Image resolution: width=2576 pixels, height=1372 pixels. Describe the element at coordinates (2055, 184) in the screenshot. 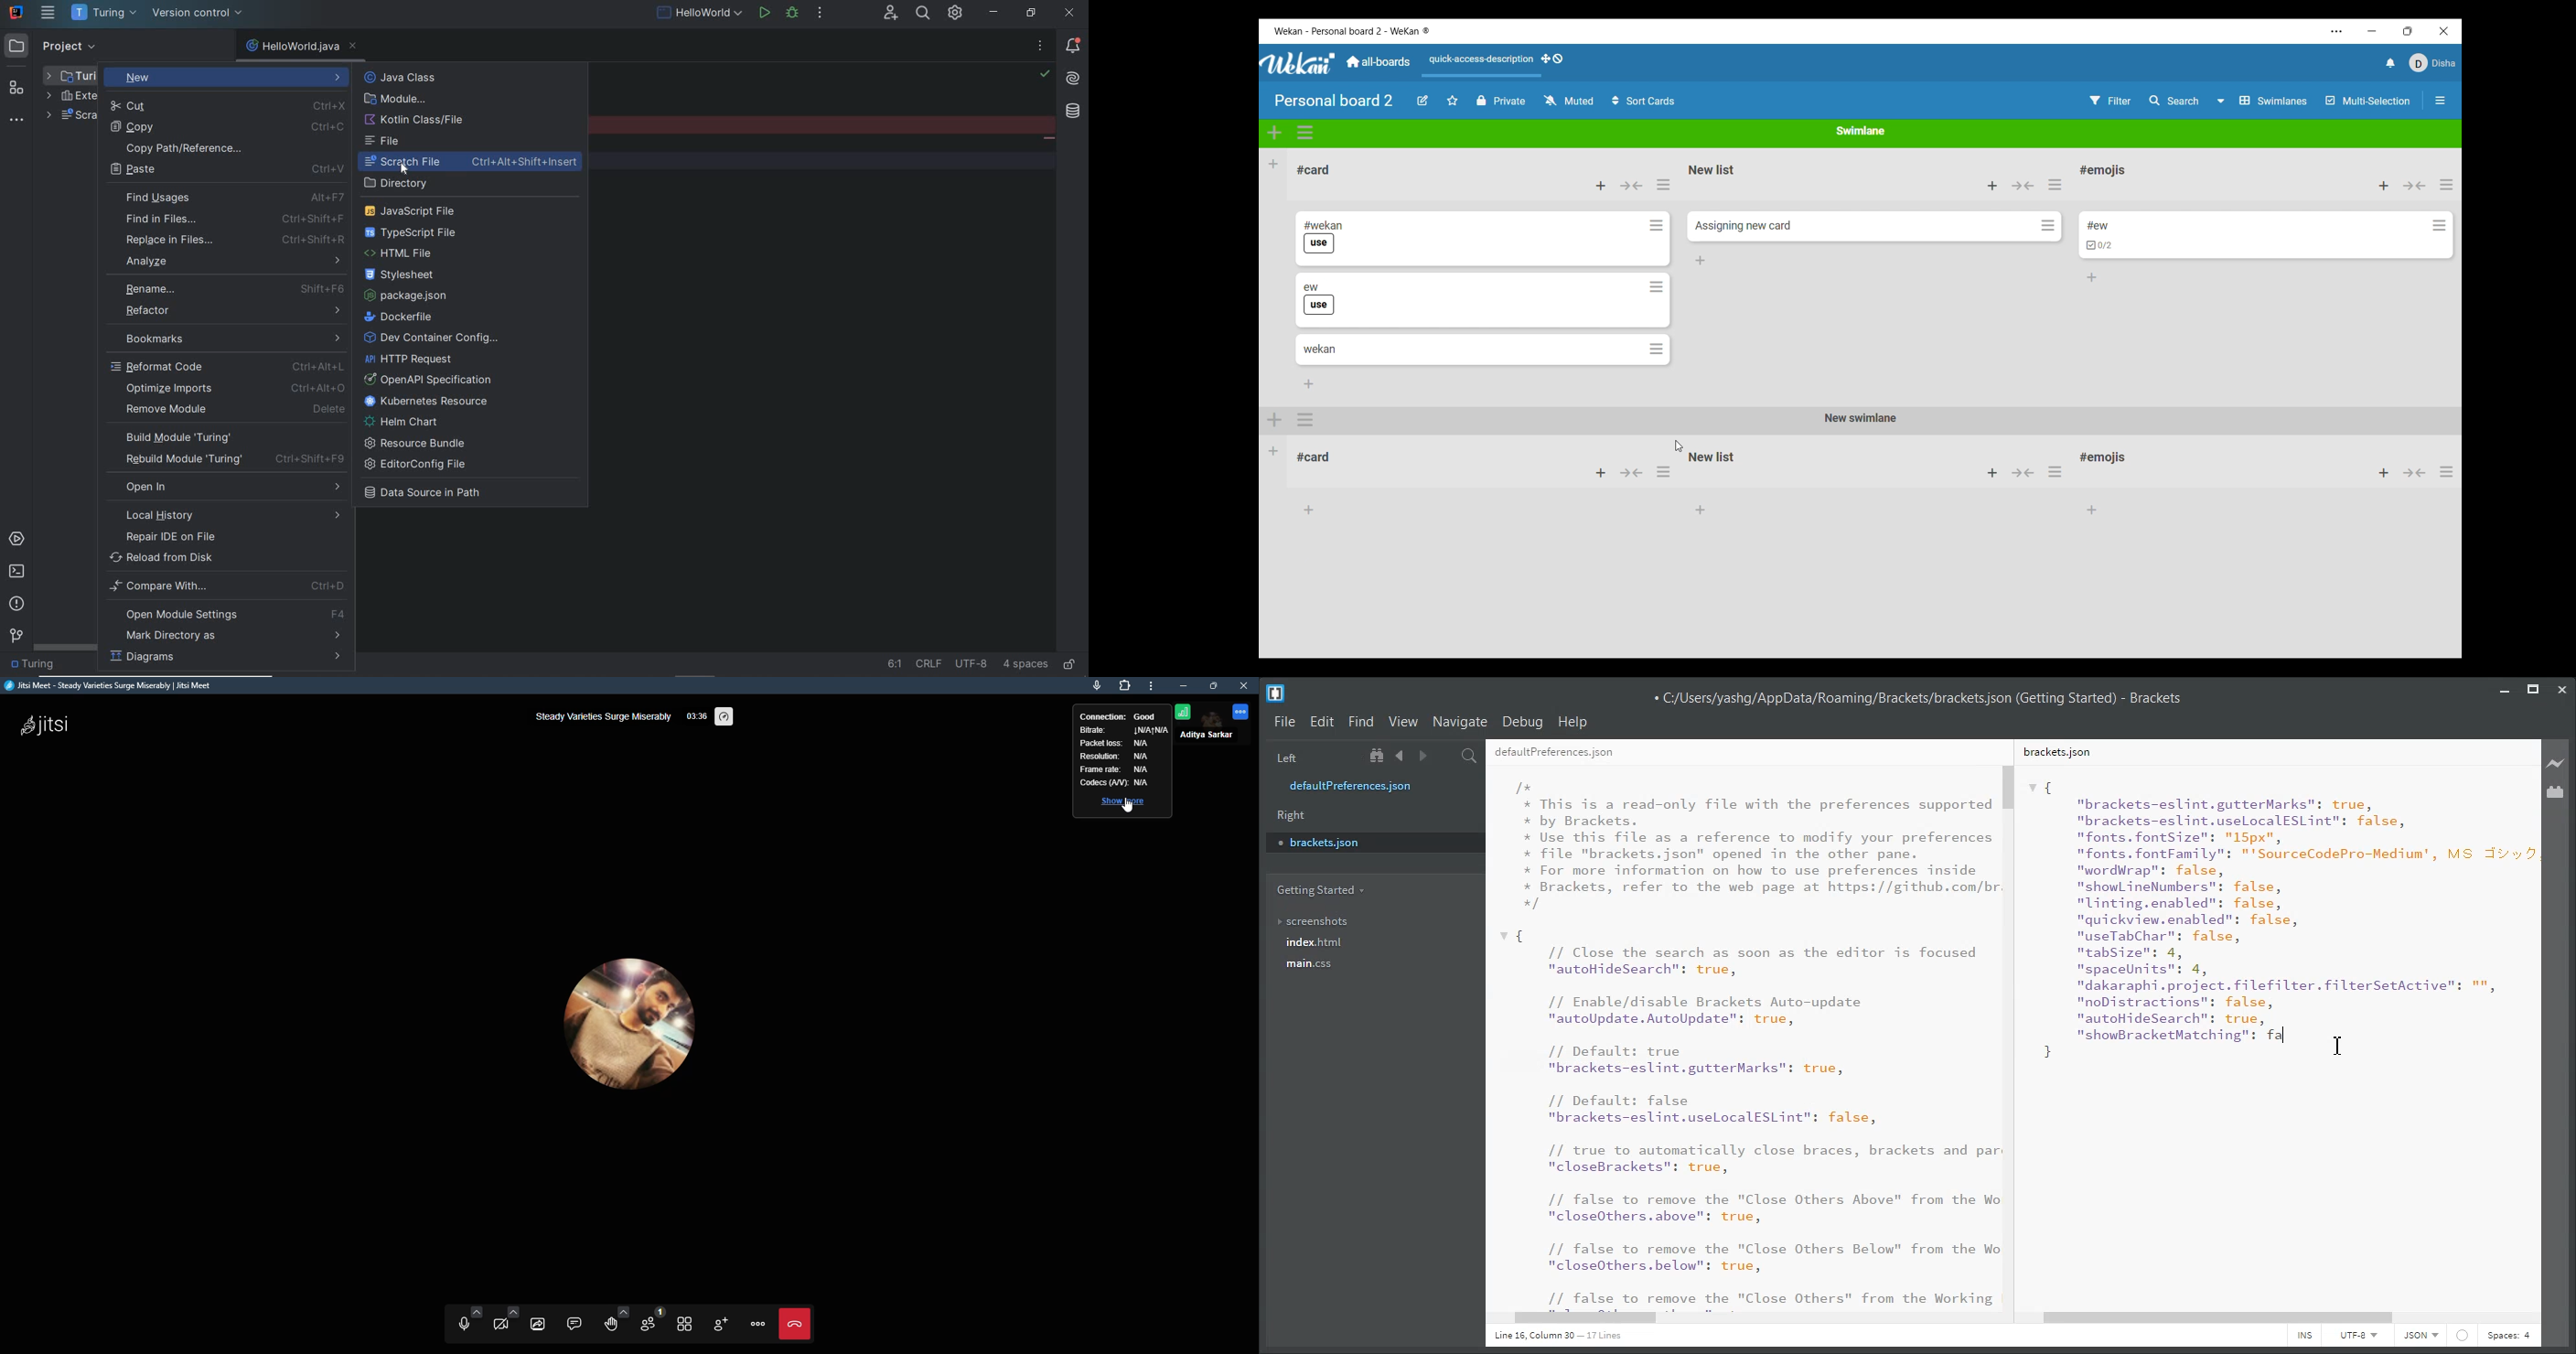

I see `List actions` at that location.